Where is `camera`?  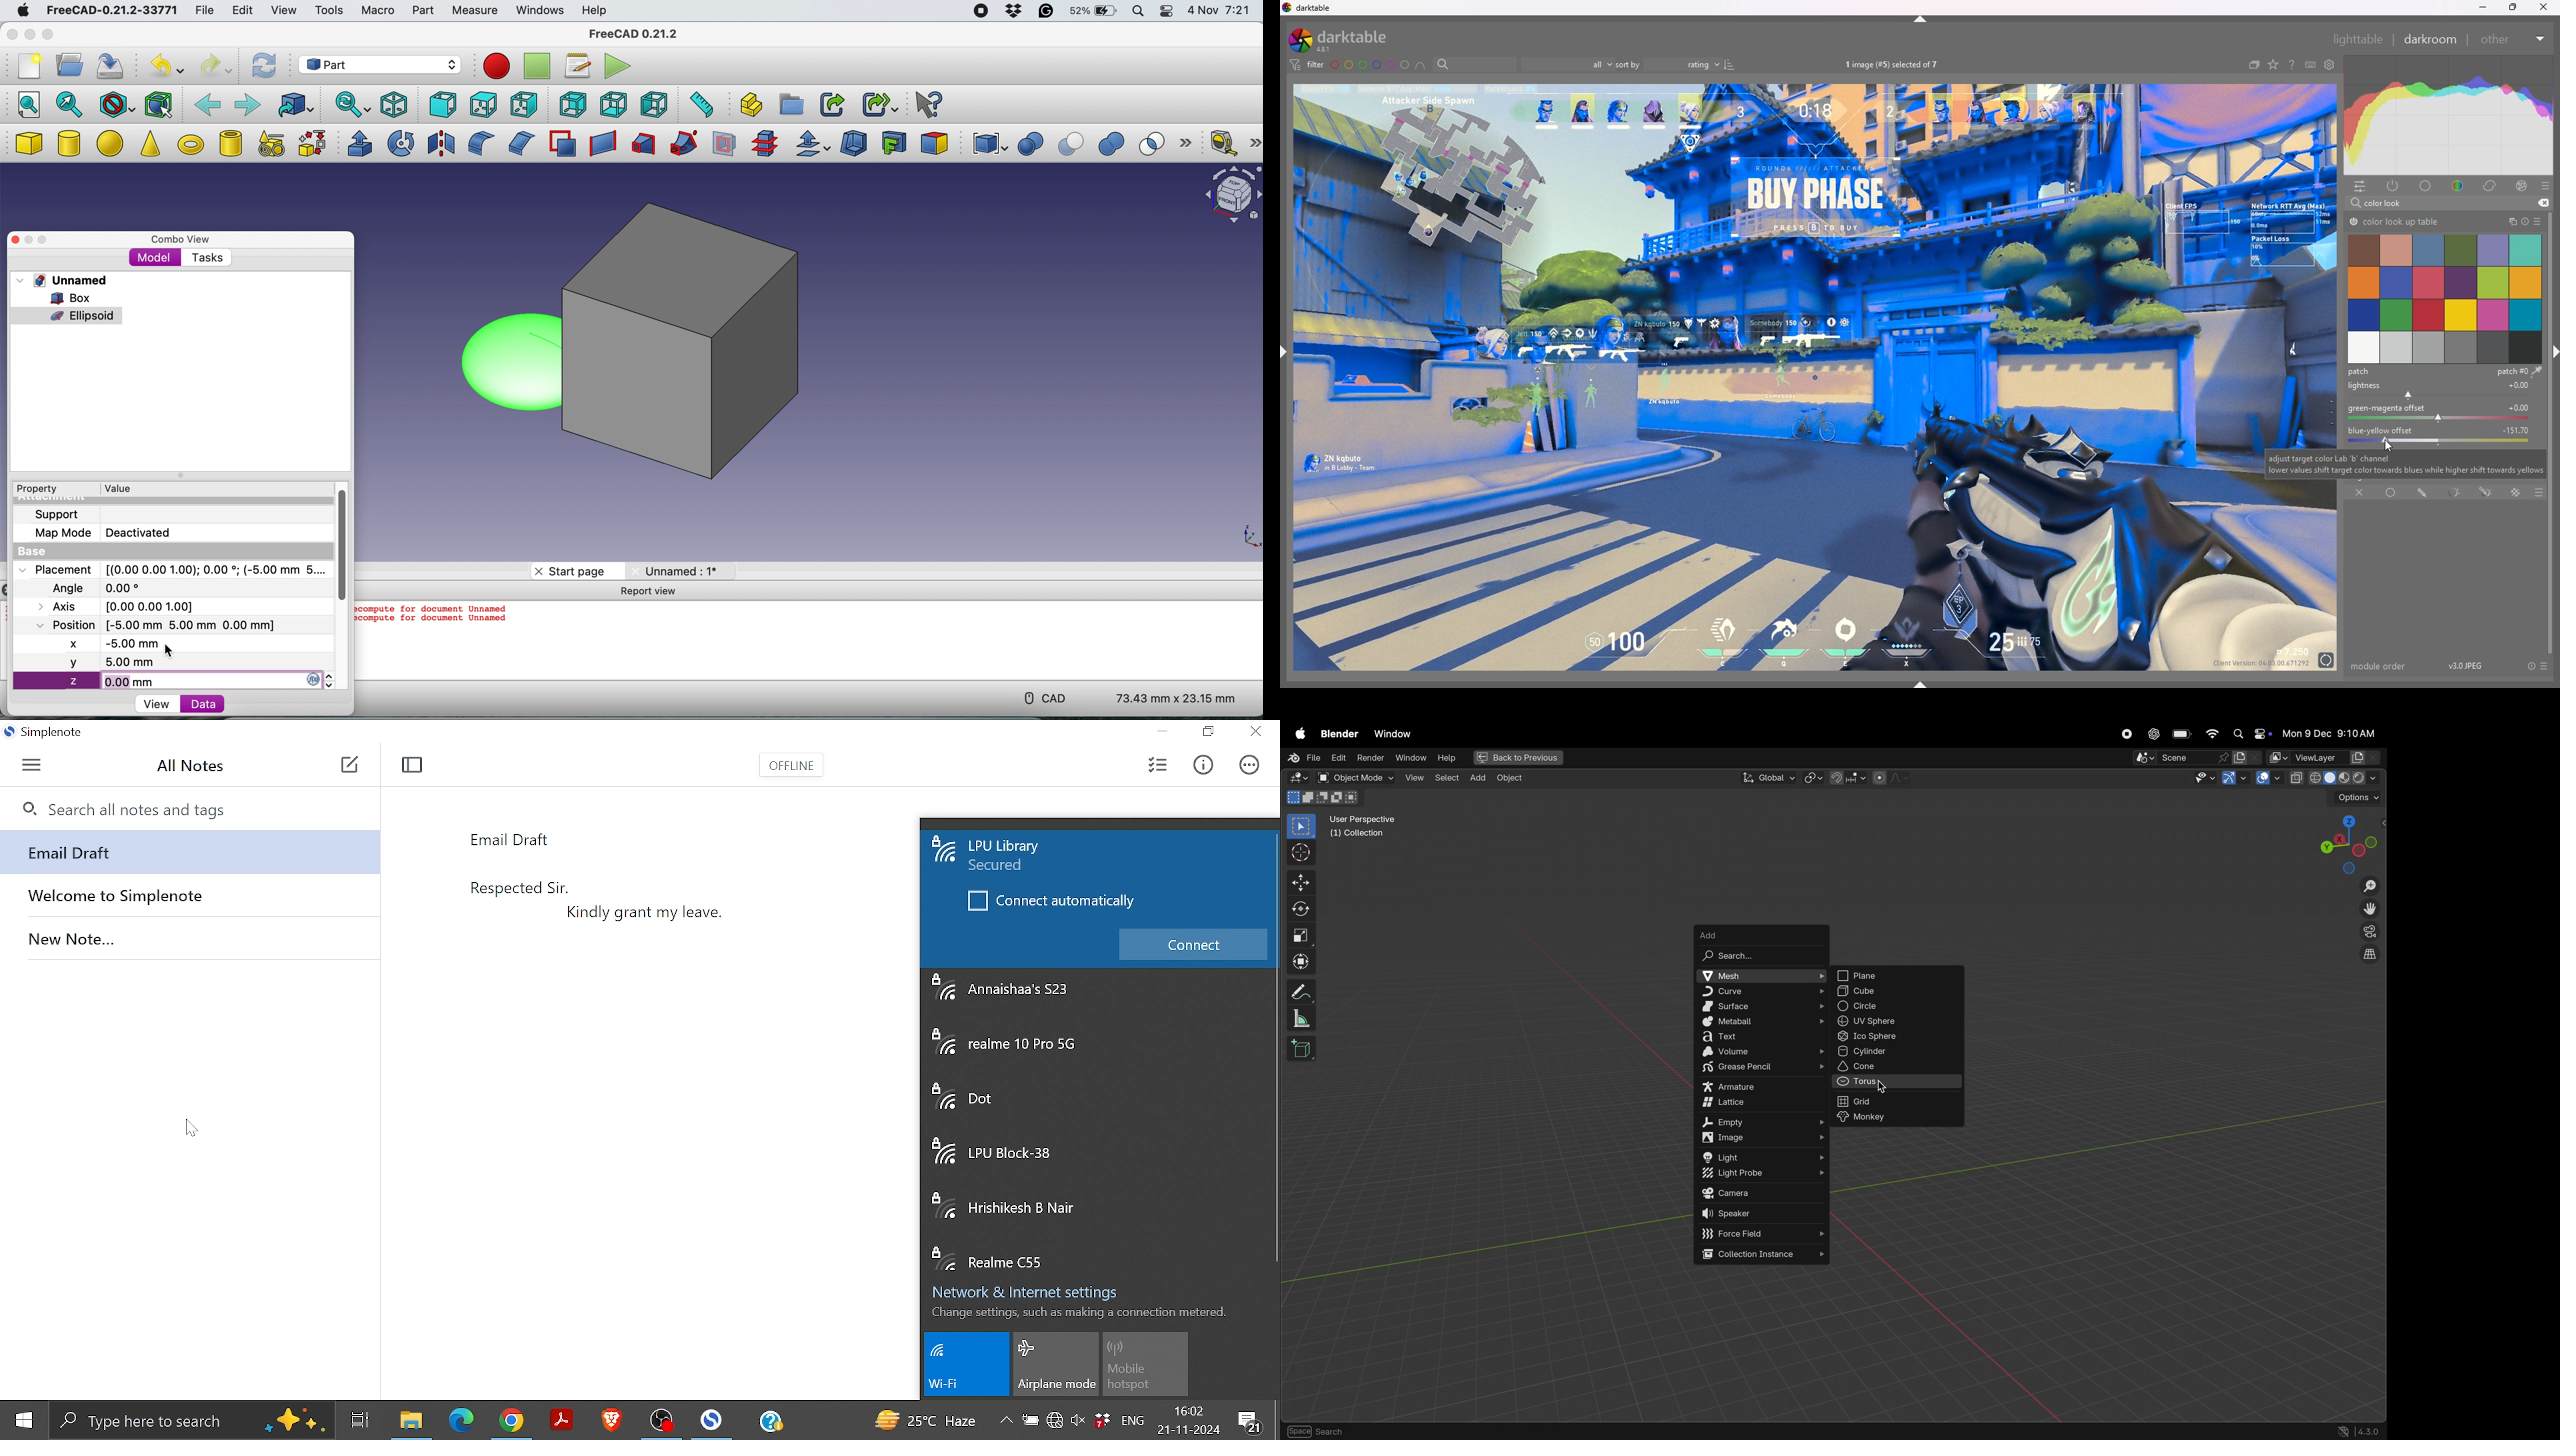 camera is located at coordinates (1762, 1194).